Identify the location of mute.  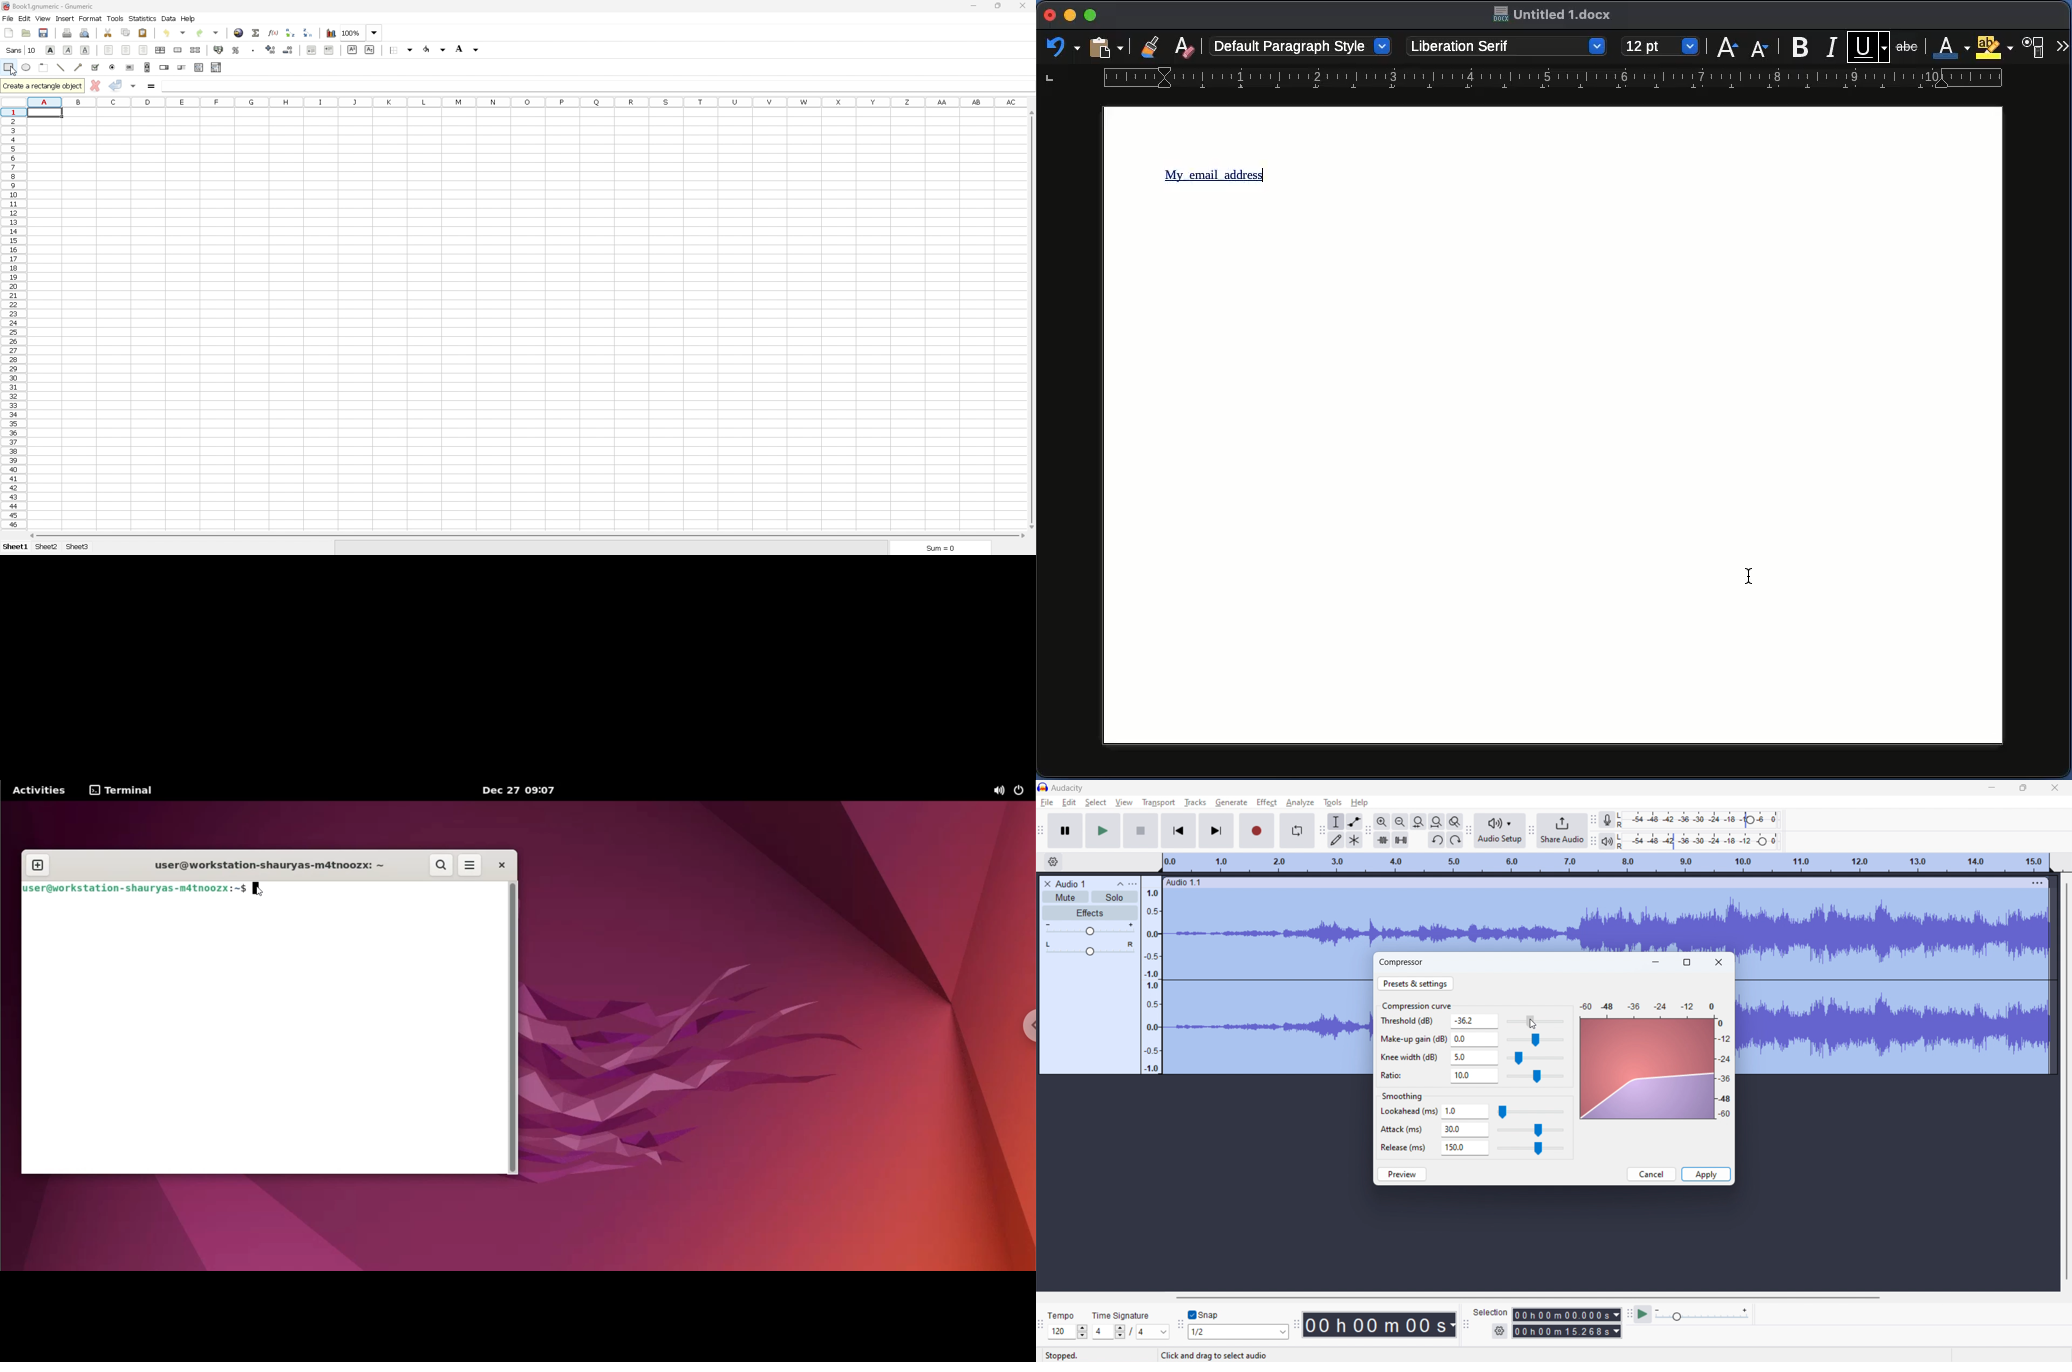
(1066, 897).